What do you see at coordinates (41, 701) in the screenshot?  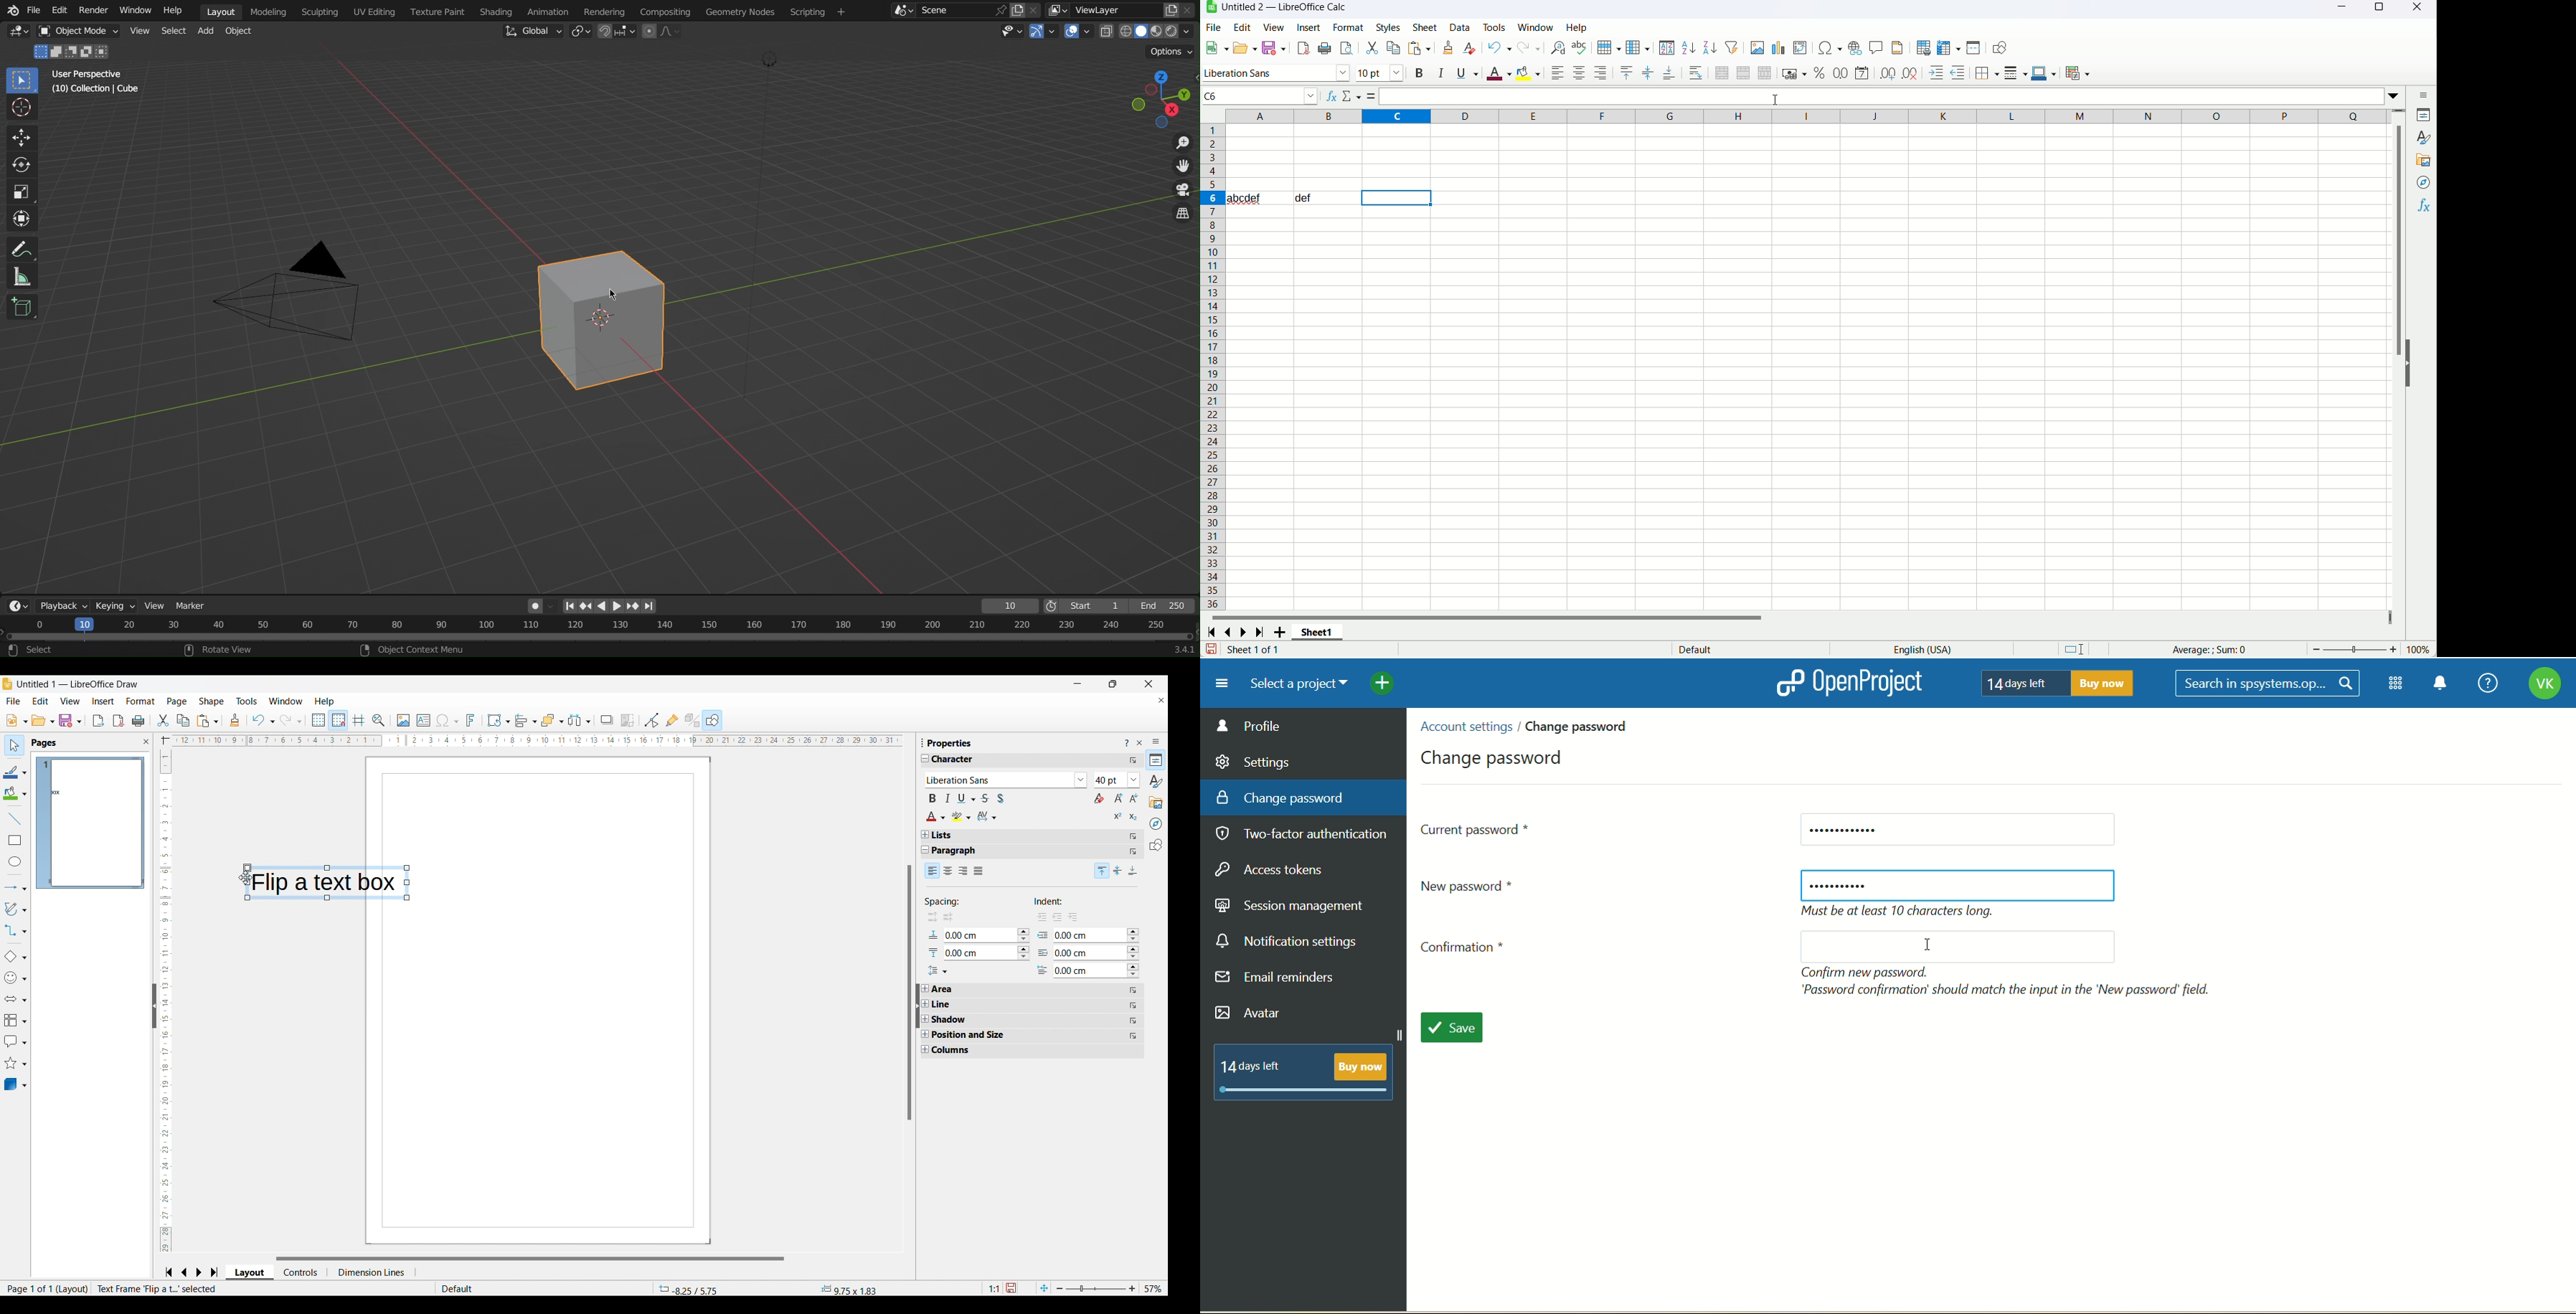 I see `Edit menu` at bounding box center [41, 701].